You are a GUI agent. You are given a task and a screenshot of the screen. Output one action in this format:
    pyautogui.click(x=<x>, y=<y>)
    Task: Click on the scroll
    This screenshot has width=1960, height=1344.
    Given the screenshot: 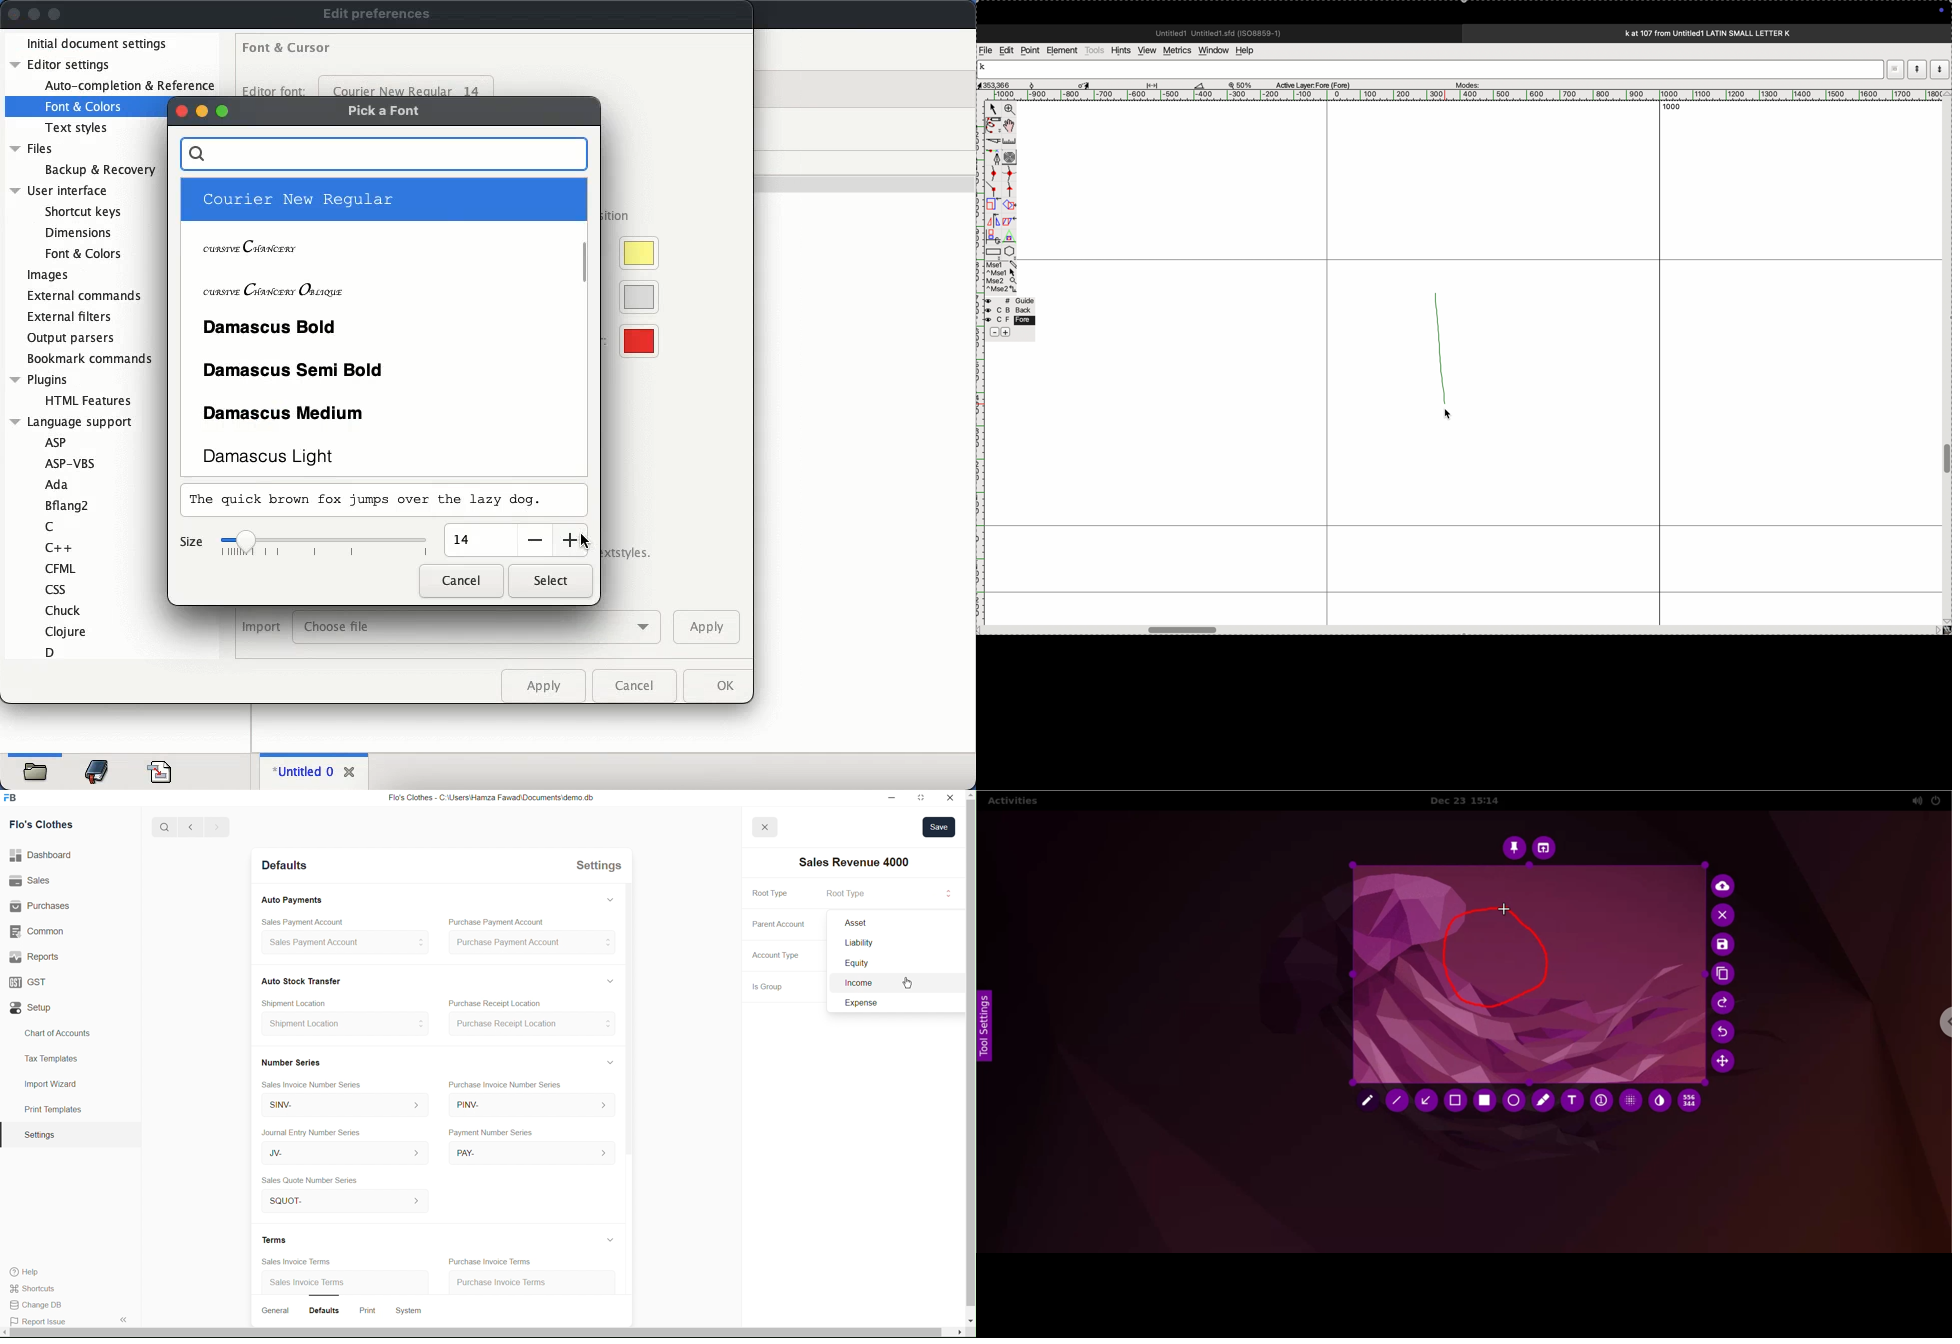 What is the action you would take?
    pyautogui.click(x=587, y=260)
    